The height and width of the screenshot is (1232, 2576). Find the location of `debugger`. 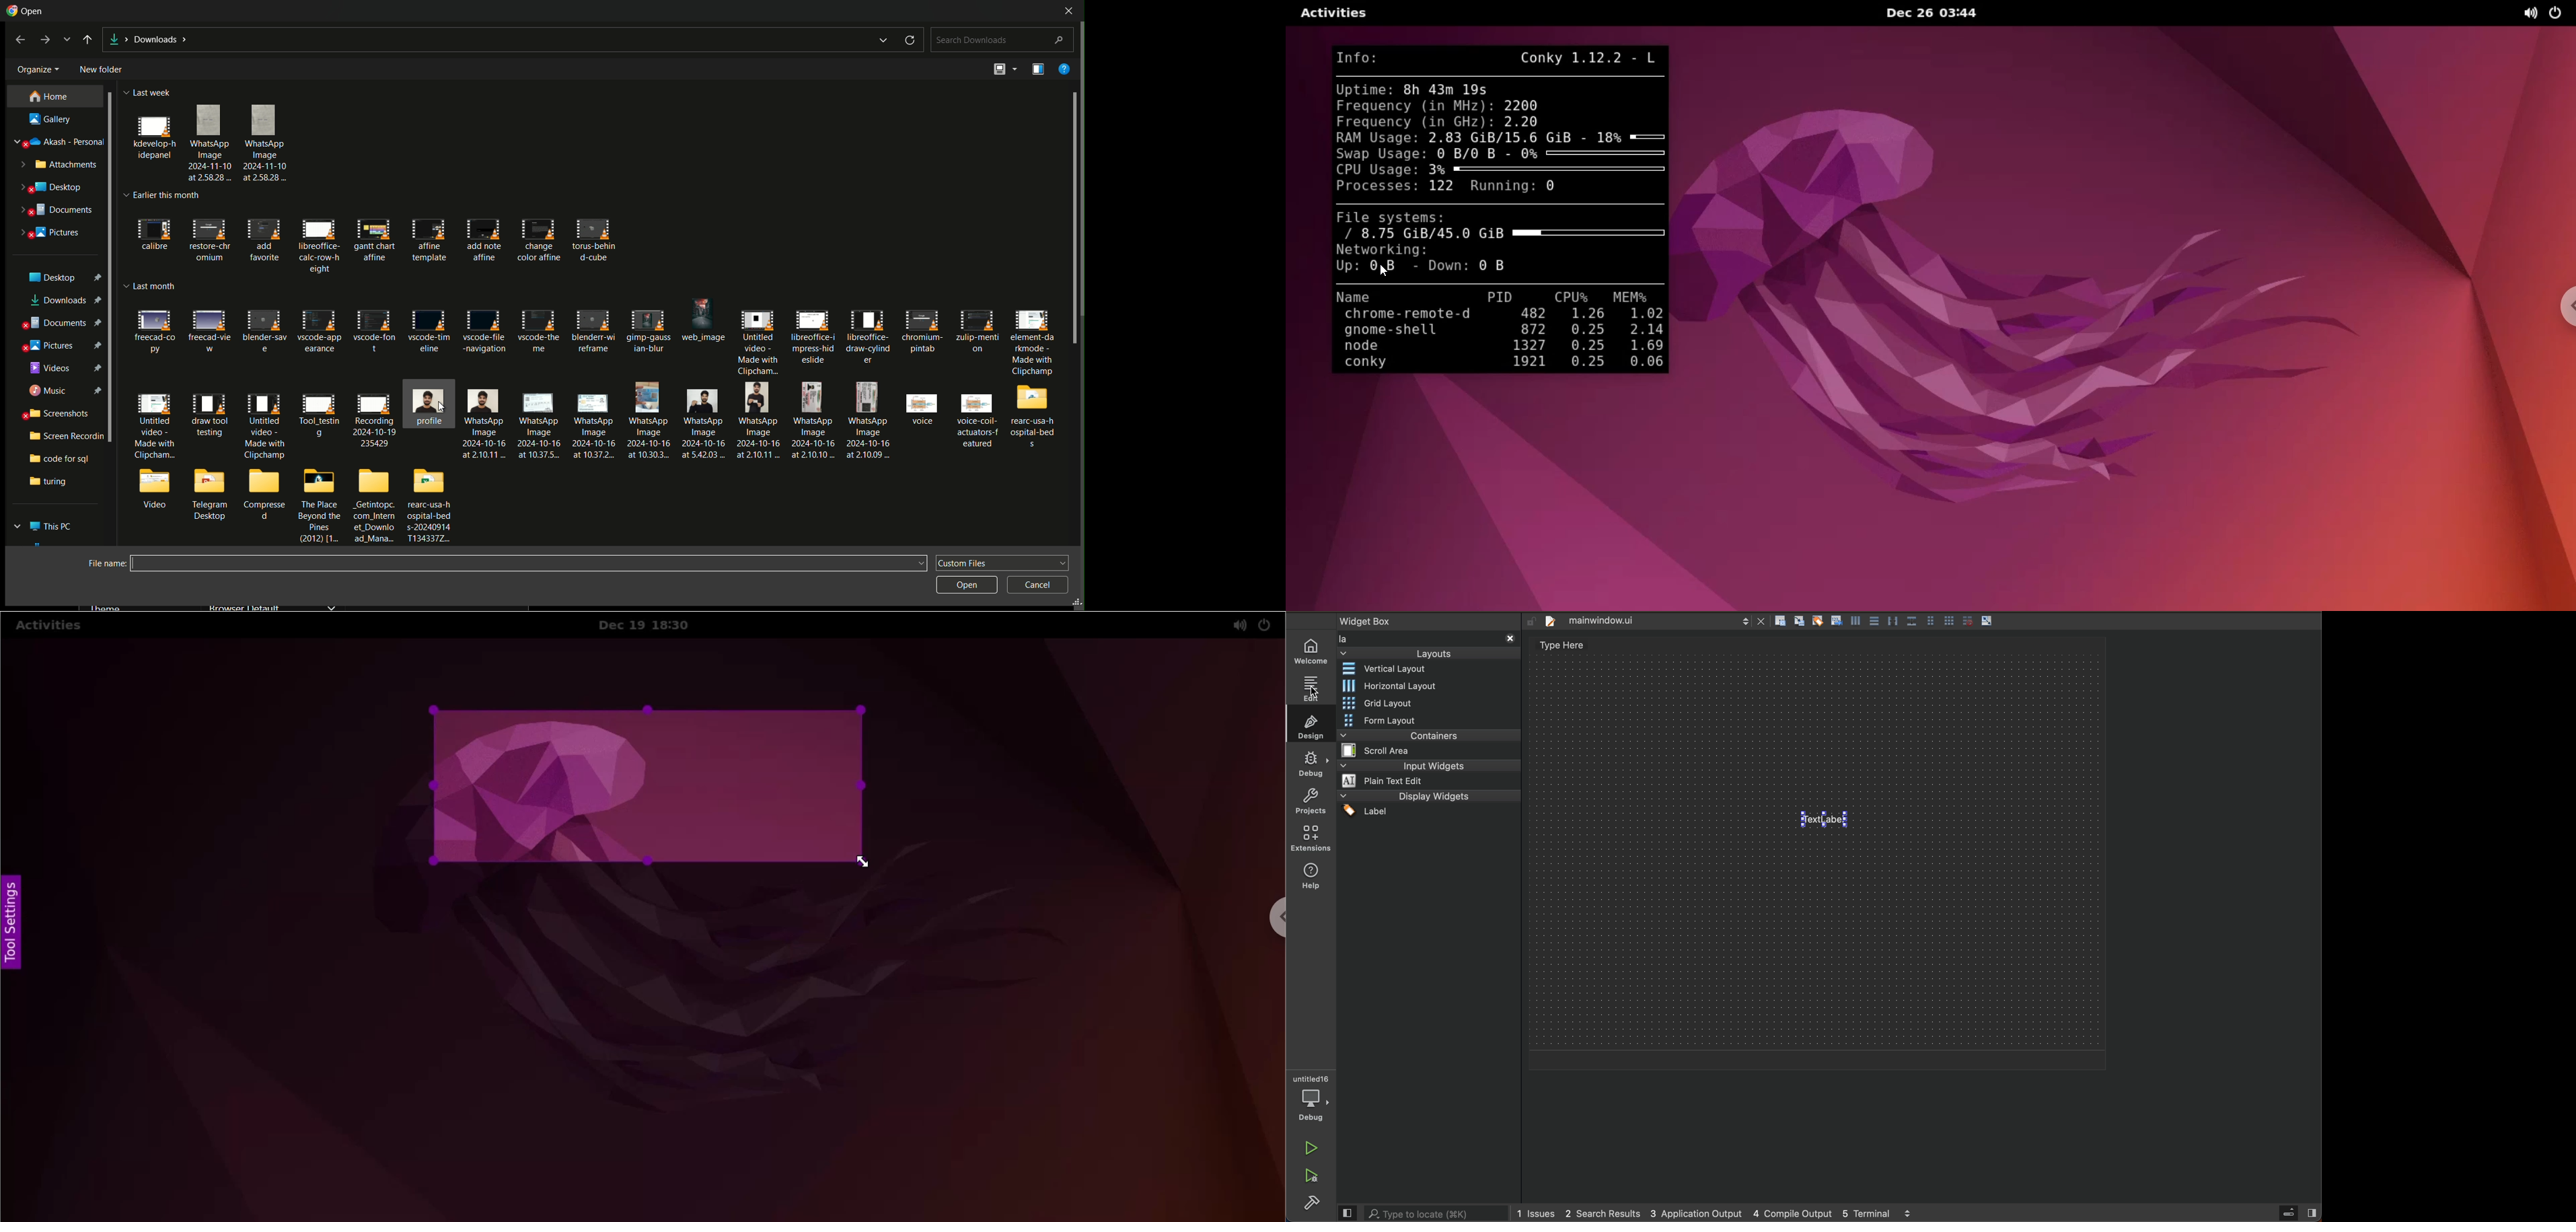

debugger is located at coordinates (1312, 1098).